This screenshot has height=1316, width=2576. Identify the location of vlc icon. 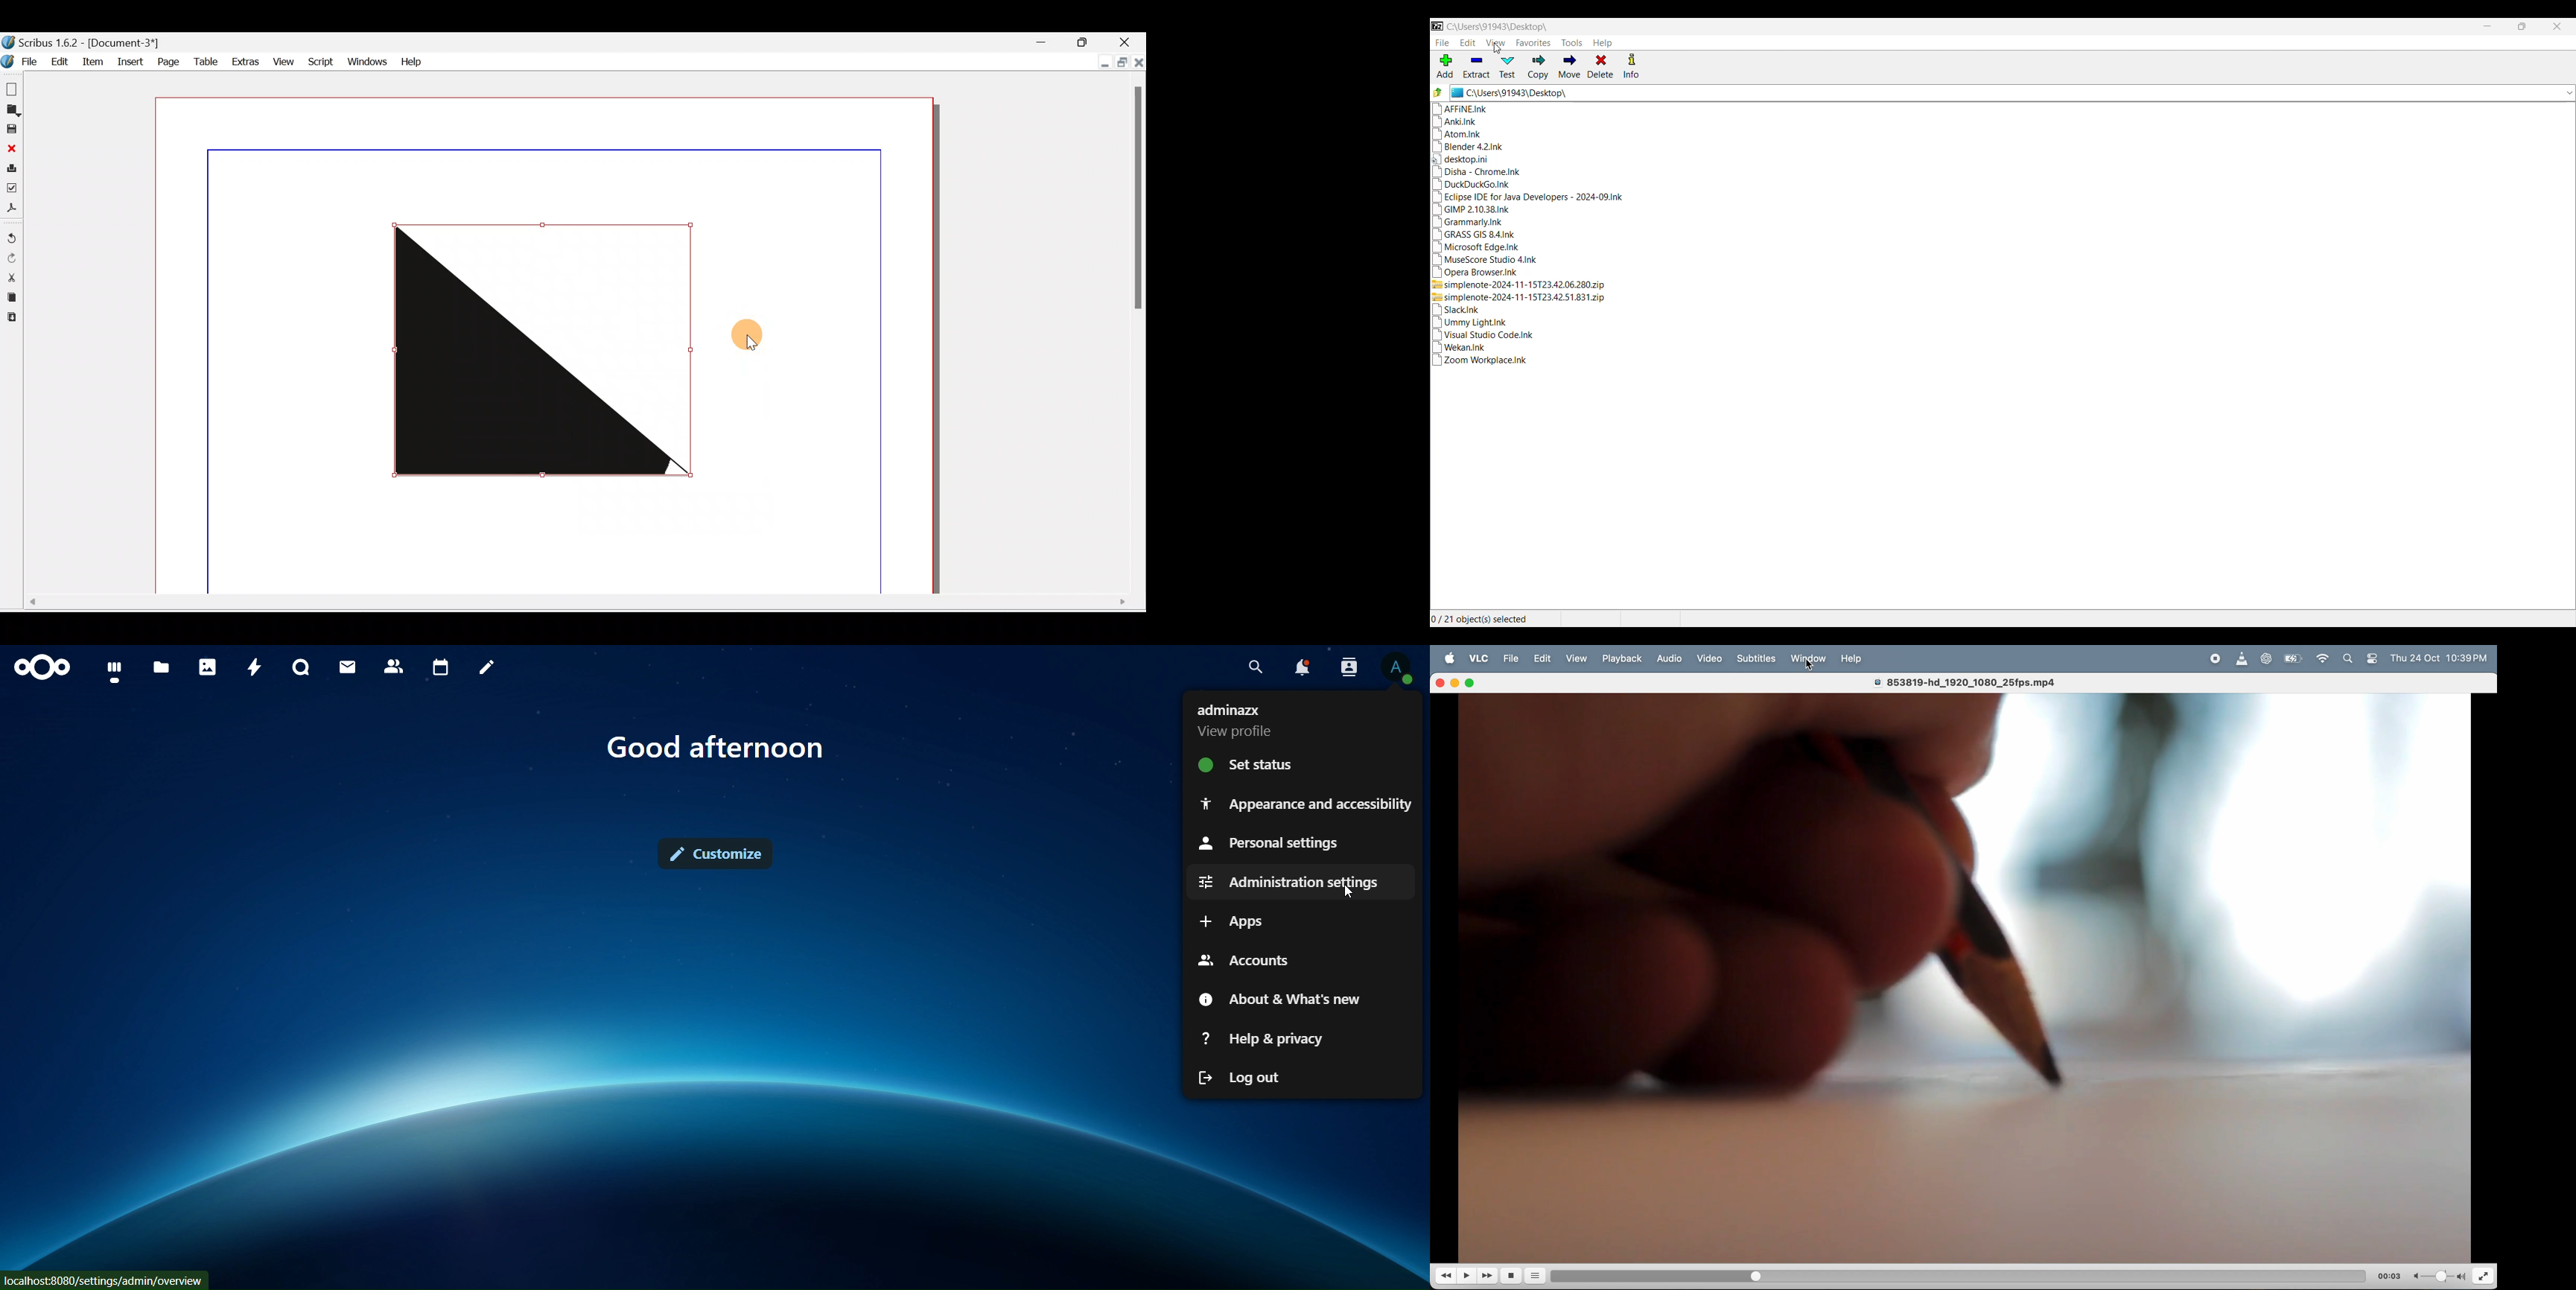
(2242, 659).